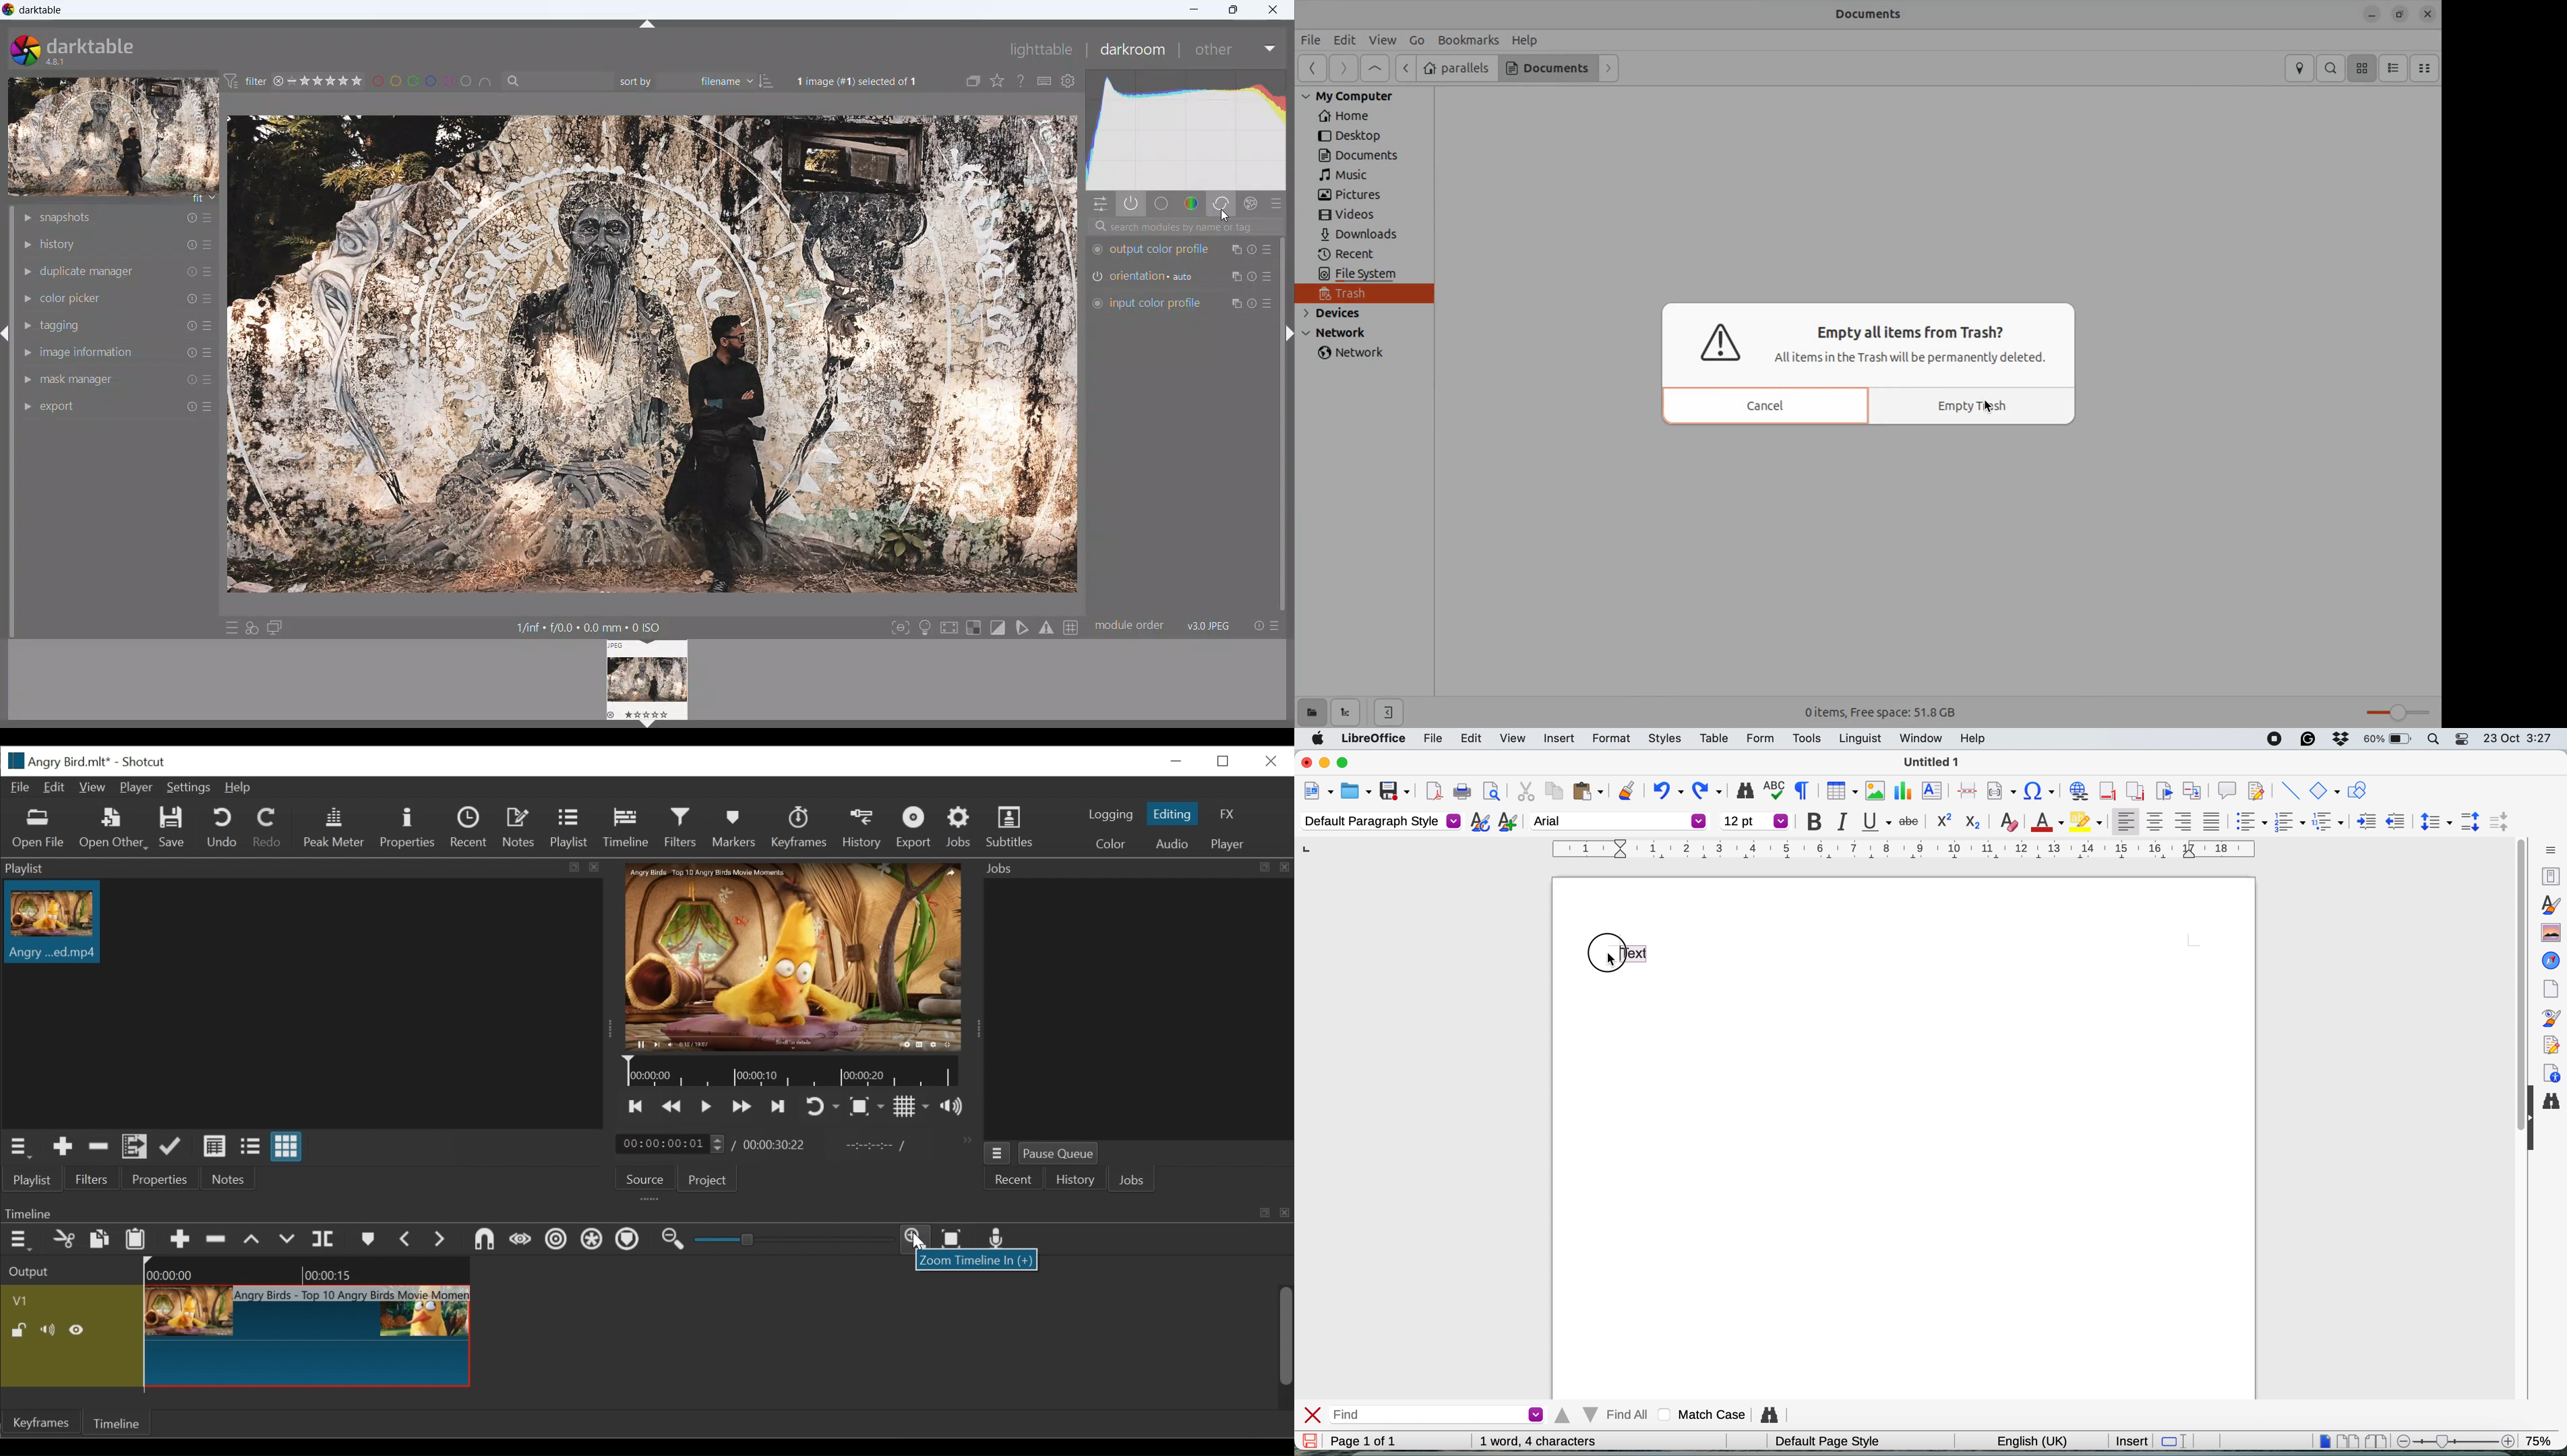 The image size is (2576, 1456). Describe the element at coordinates (1340, 333) in the screenshot. I see `Network` at that location.